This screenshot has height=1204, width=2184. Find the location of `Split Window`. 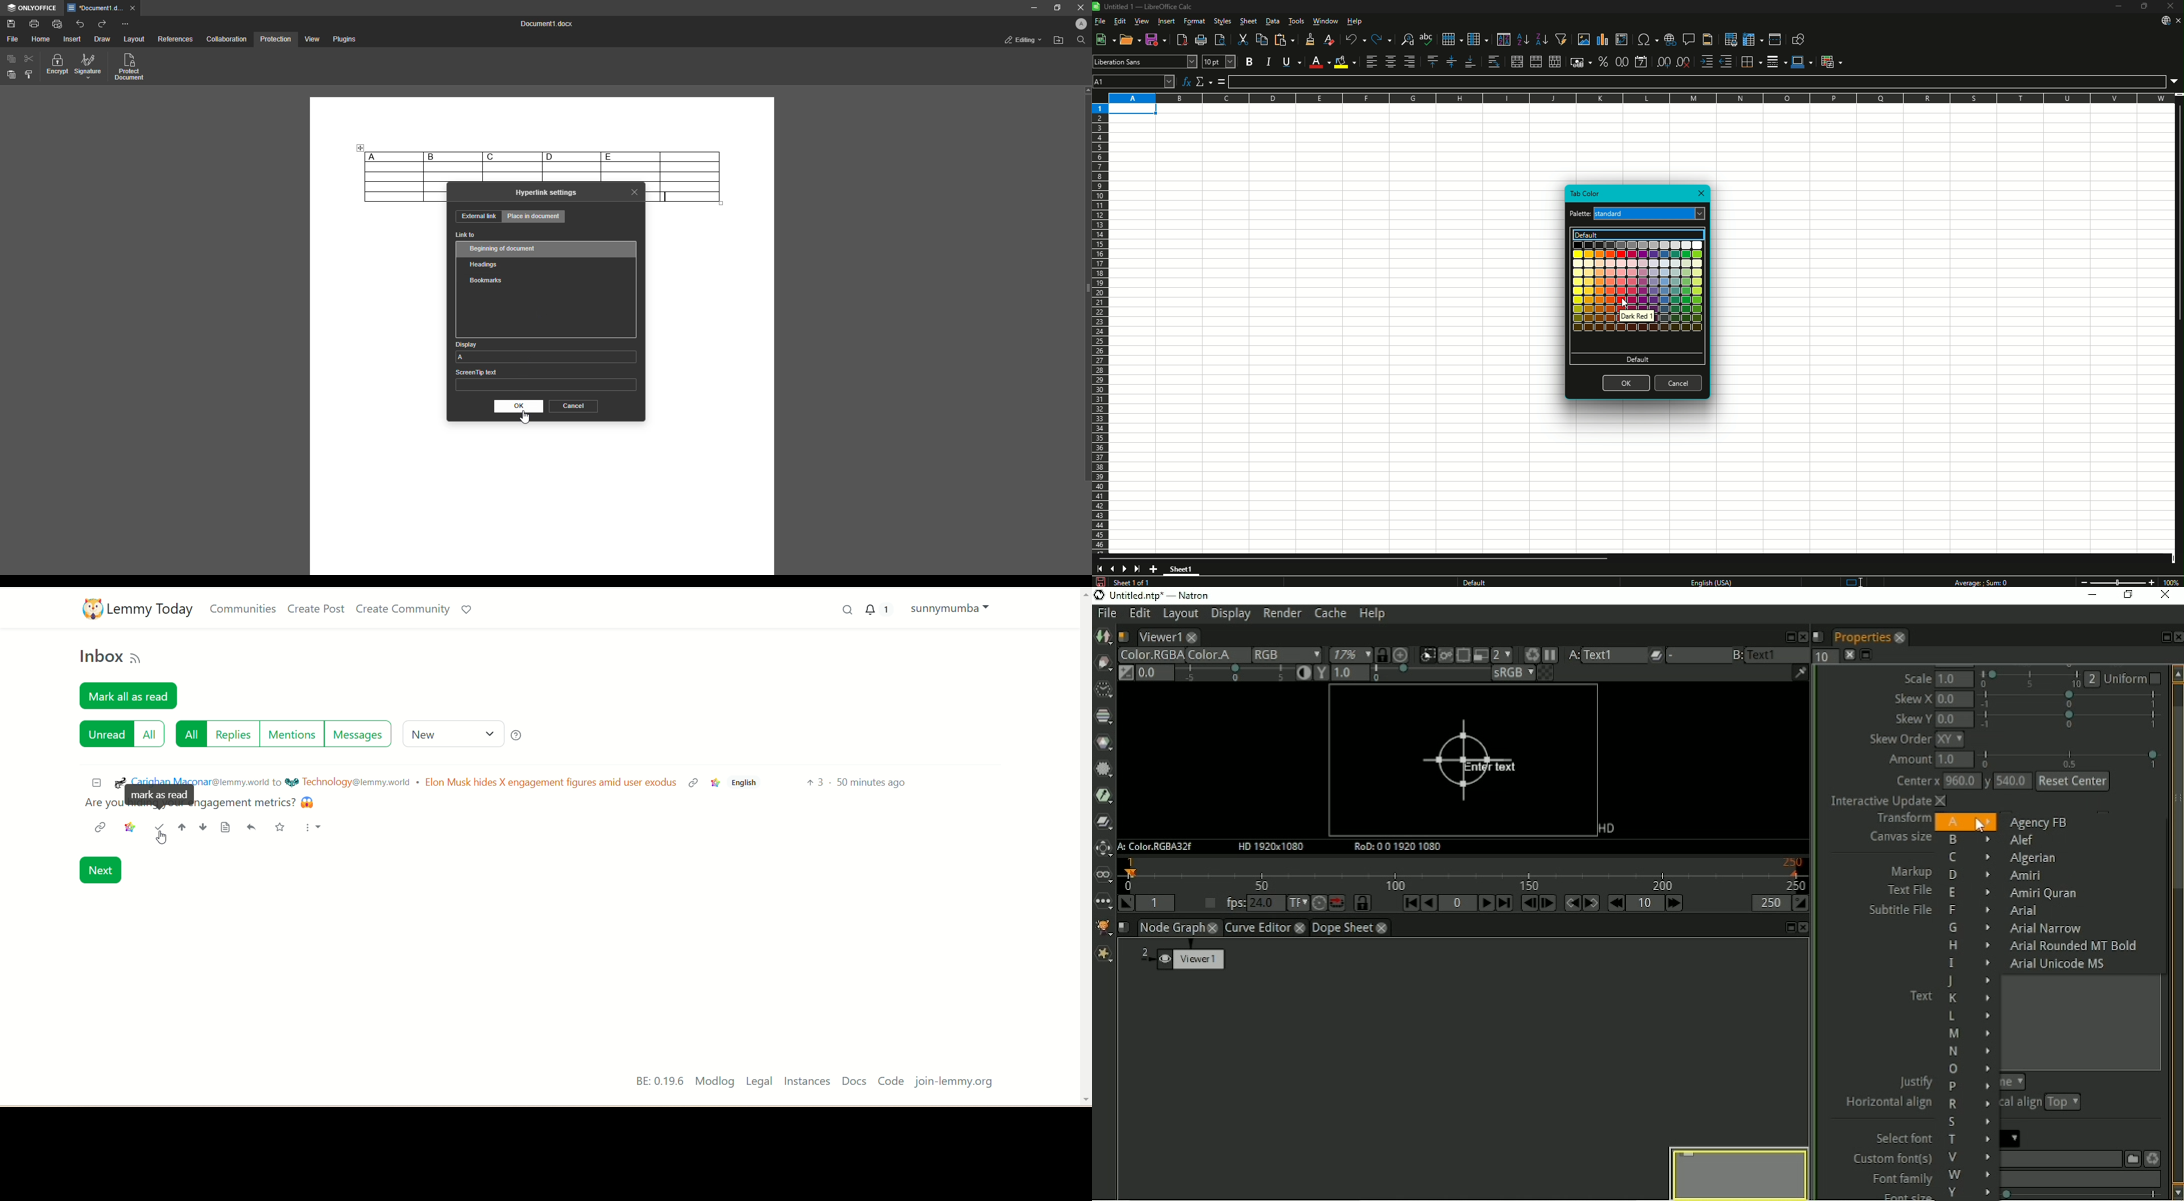

Split Window is located at coordinates (1775, 39).